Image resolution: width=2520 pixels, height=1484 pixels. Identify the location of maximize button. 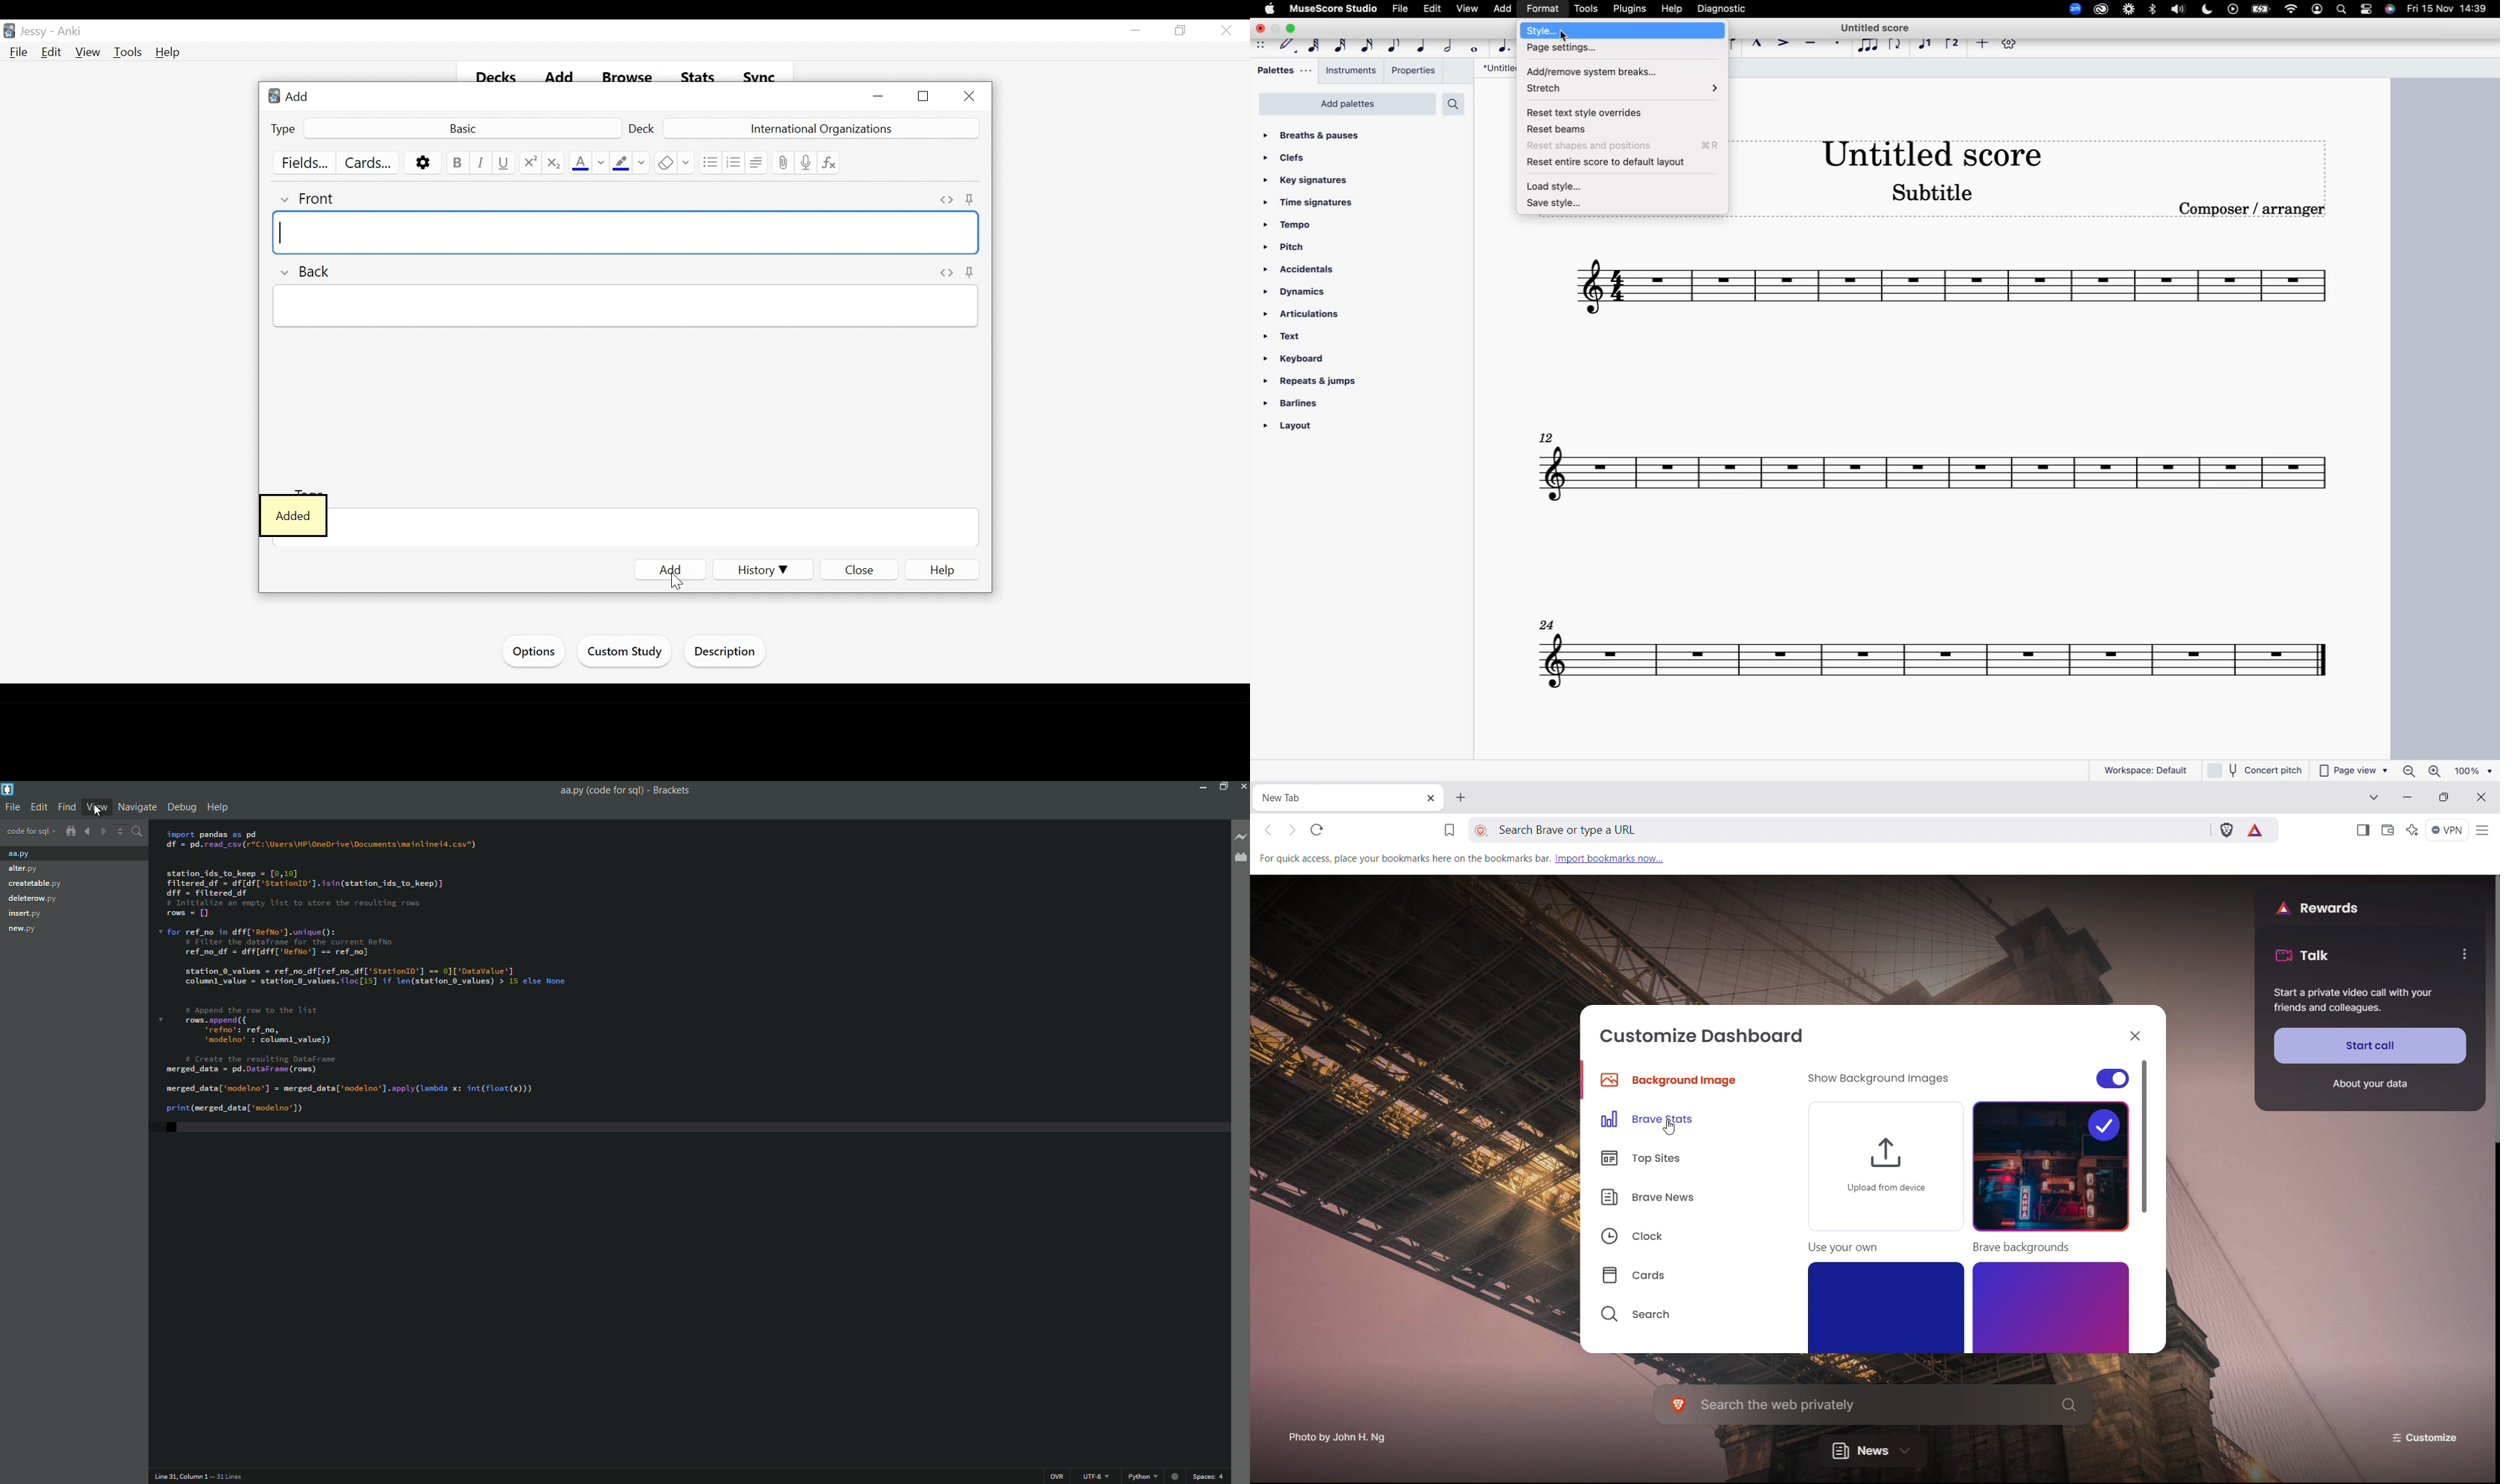
(1221, 788).